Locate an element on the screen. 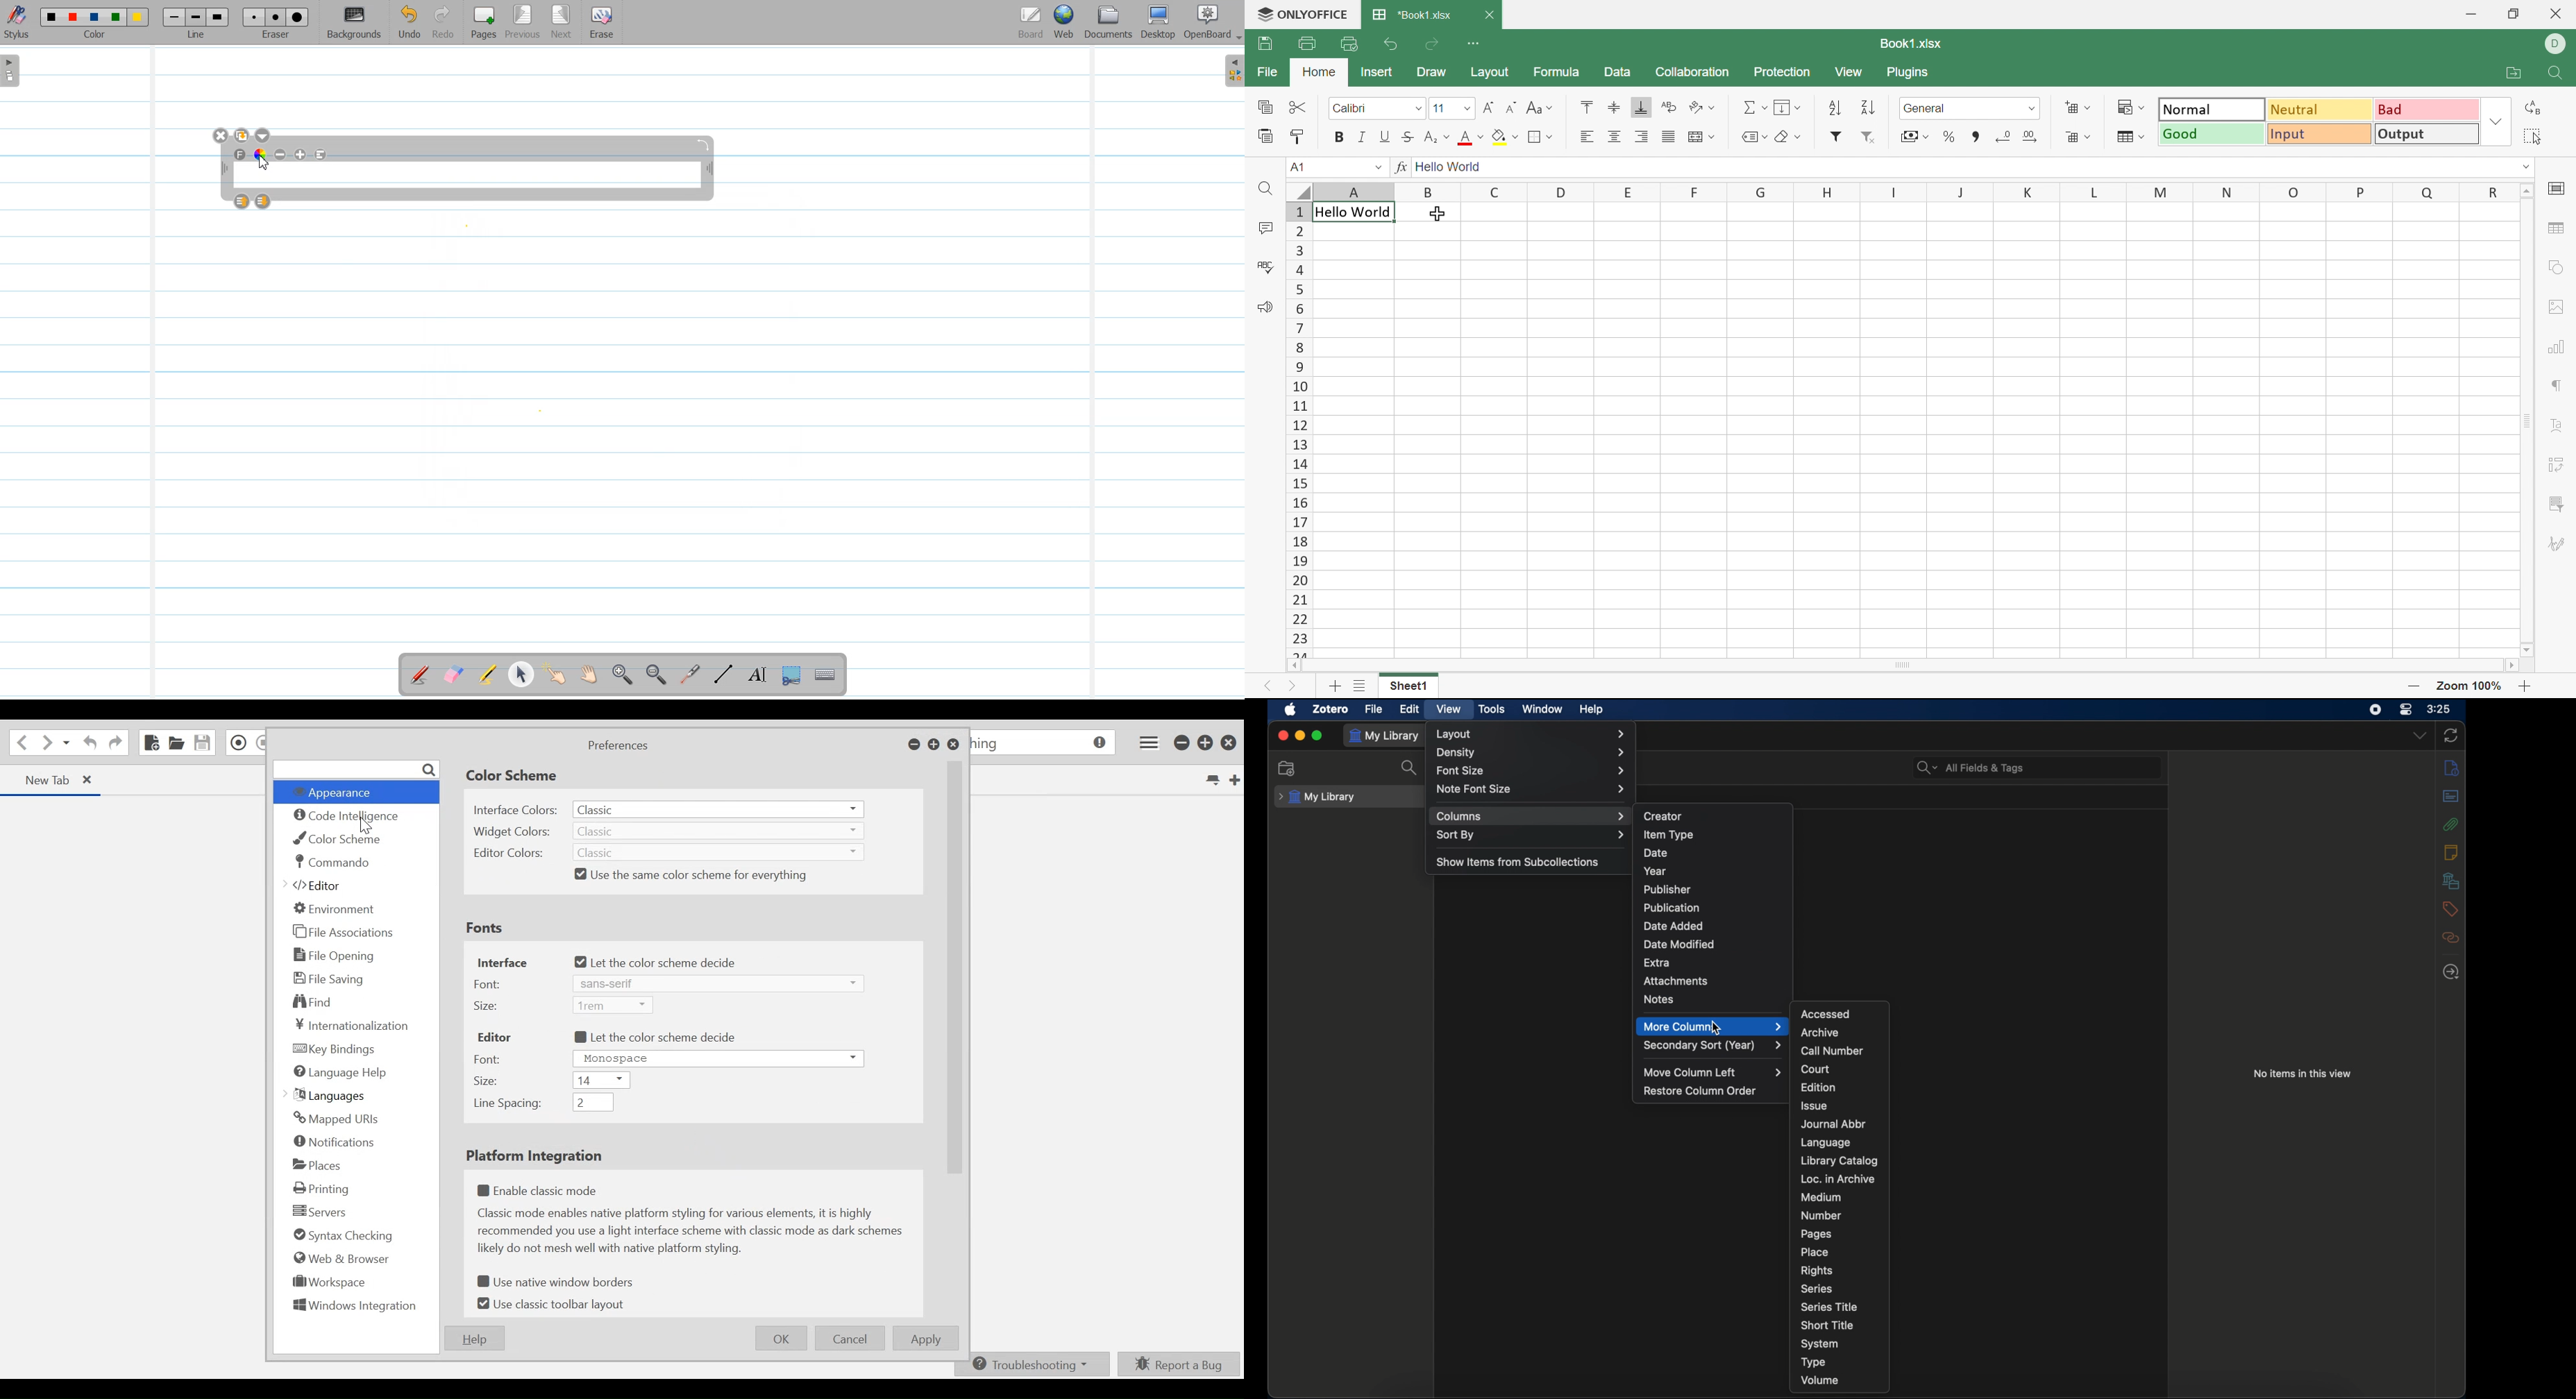 Image resolution: width=2576 pixels, height=1400 pixels. abstract is located at coordinates (2452, 796).